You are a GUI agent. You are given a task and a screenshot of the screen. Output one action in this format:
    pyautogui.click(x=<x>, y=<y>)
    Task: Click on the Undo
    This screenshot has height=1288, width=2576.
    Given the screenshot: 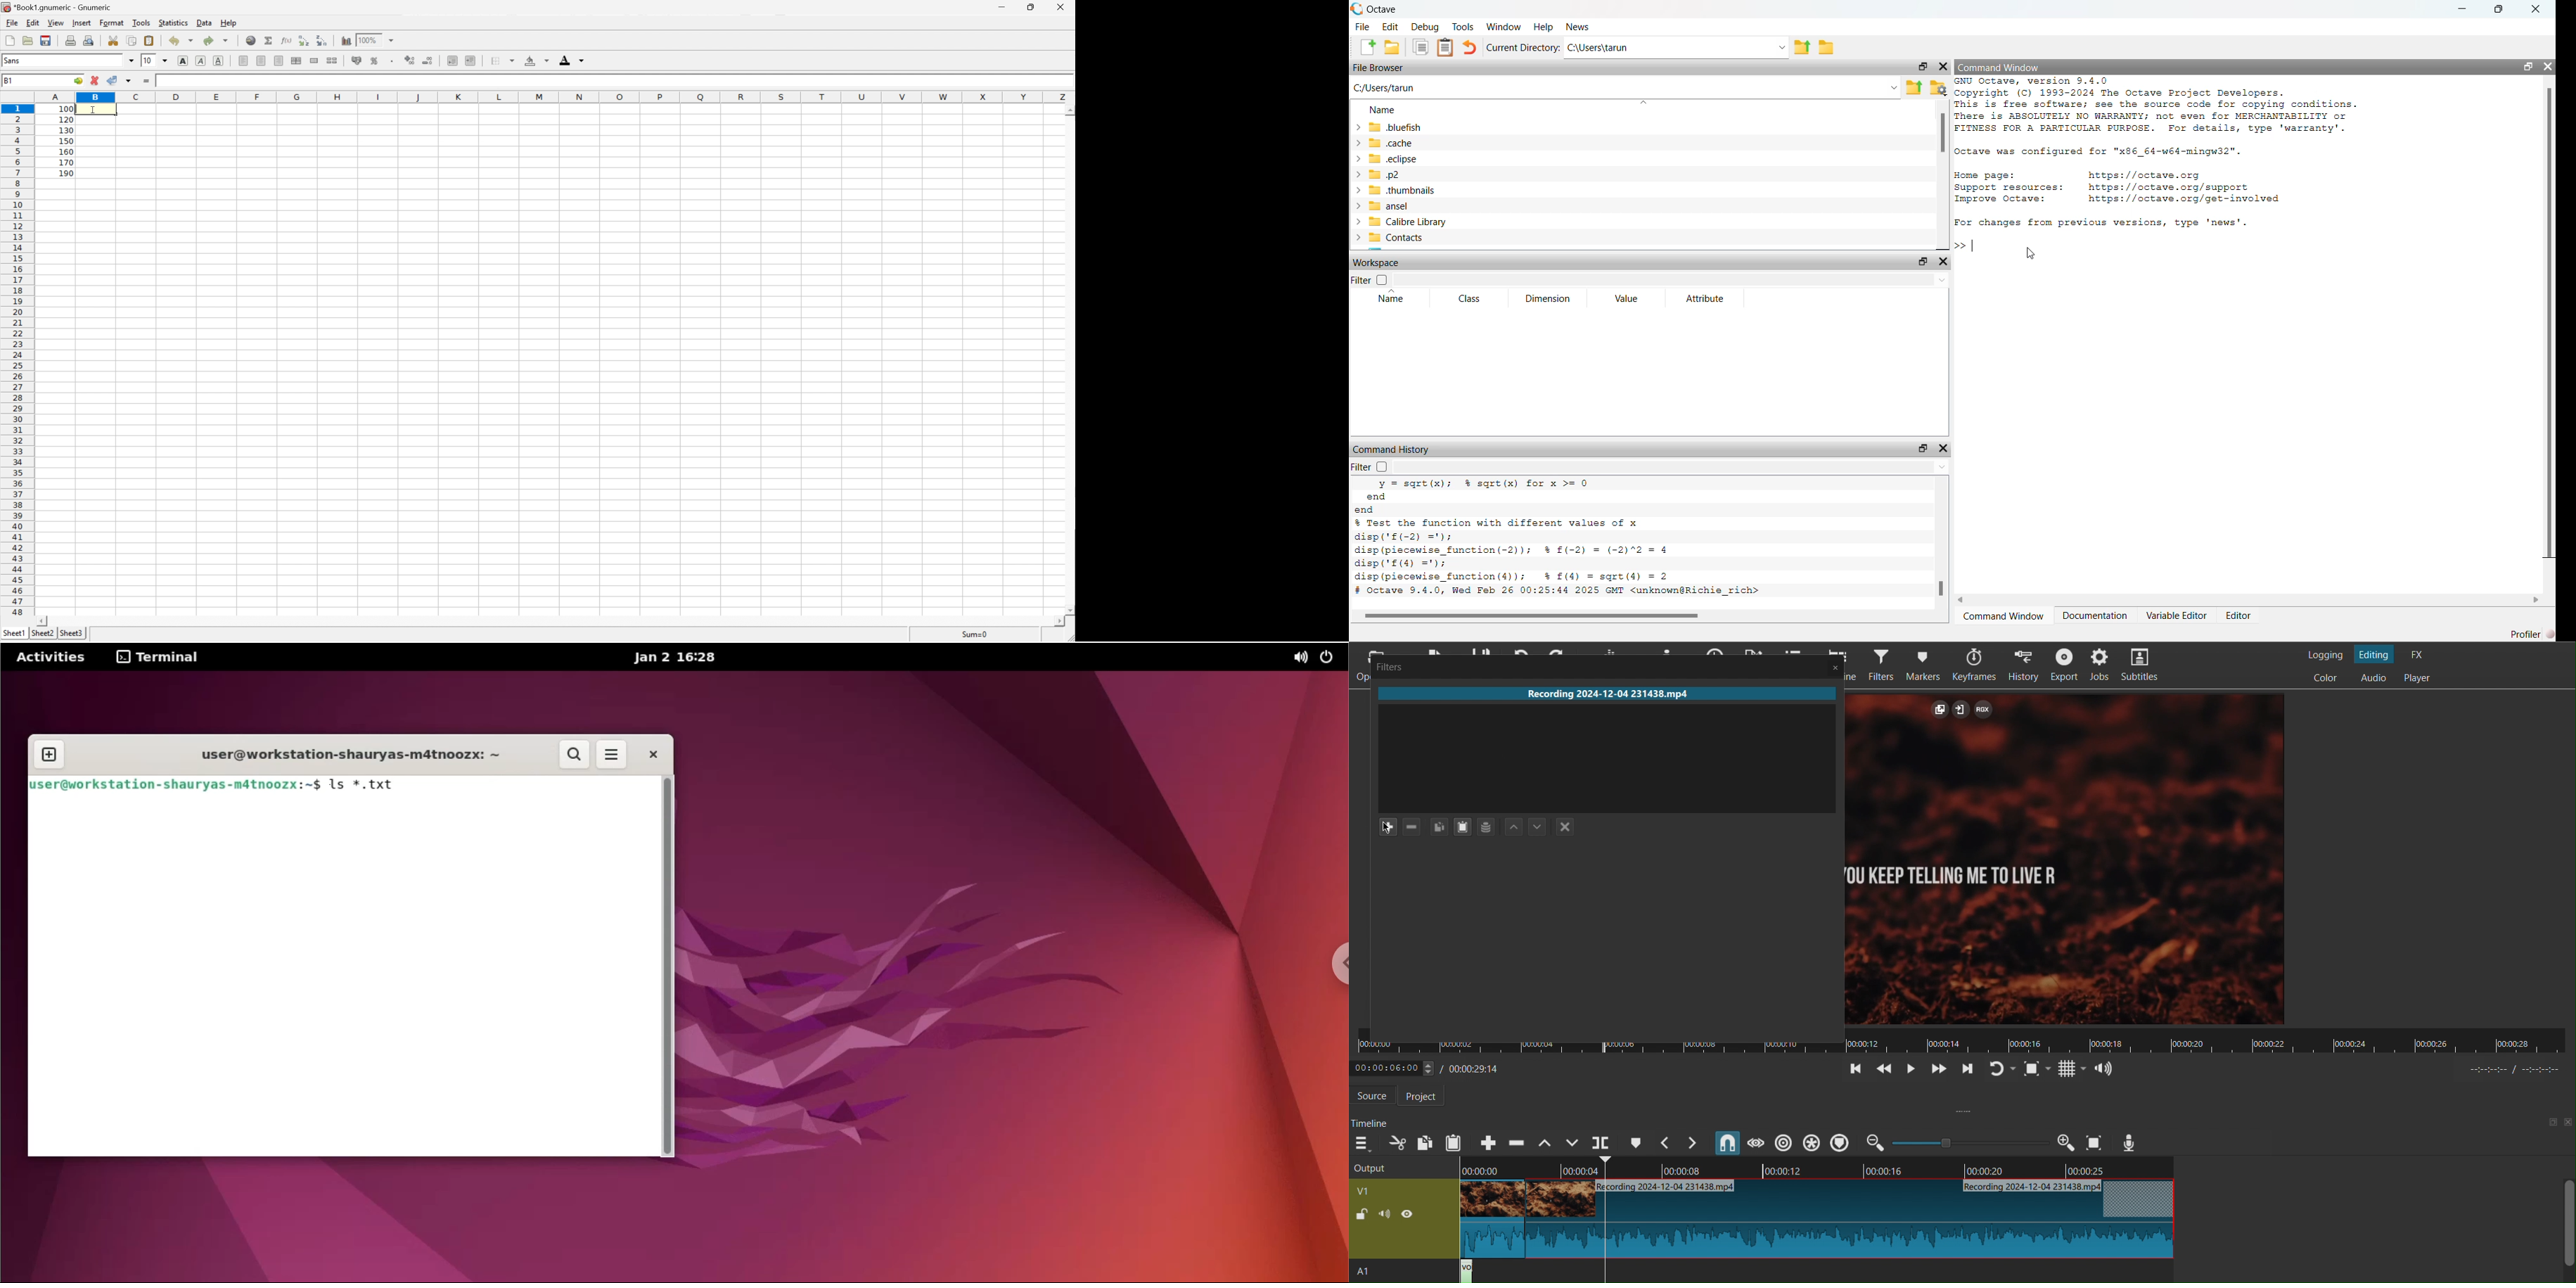 What is the action you would take?
    pyautogui.click(x=1470, y=48)
    